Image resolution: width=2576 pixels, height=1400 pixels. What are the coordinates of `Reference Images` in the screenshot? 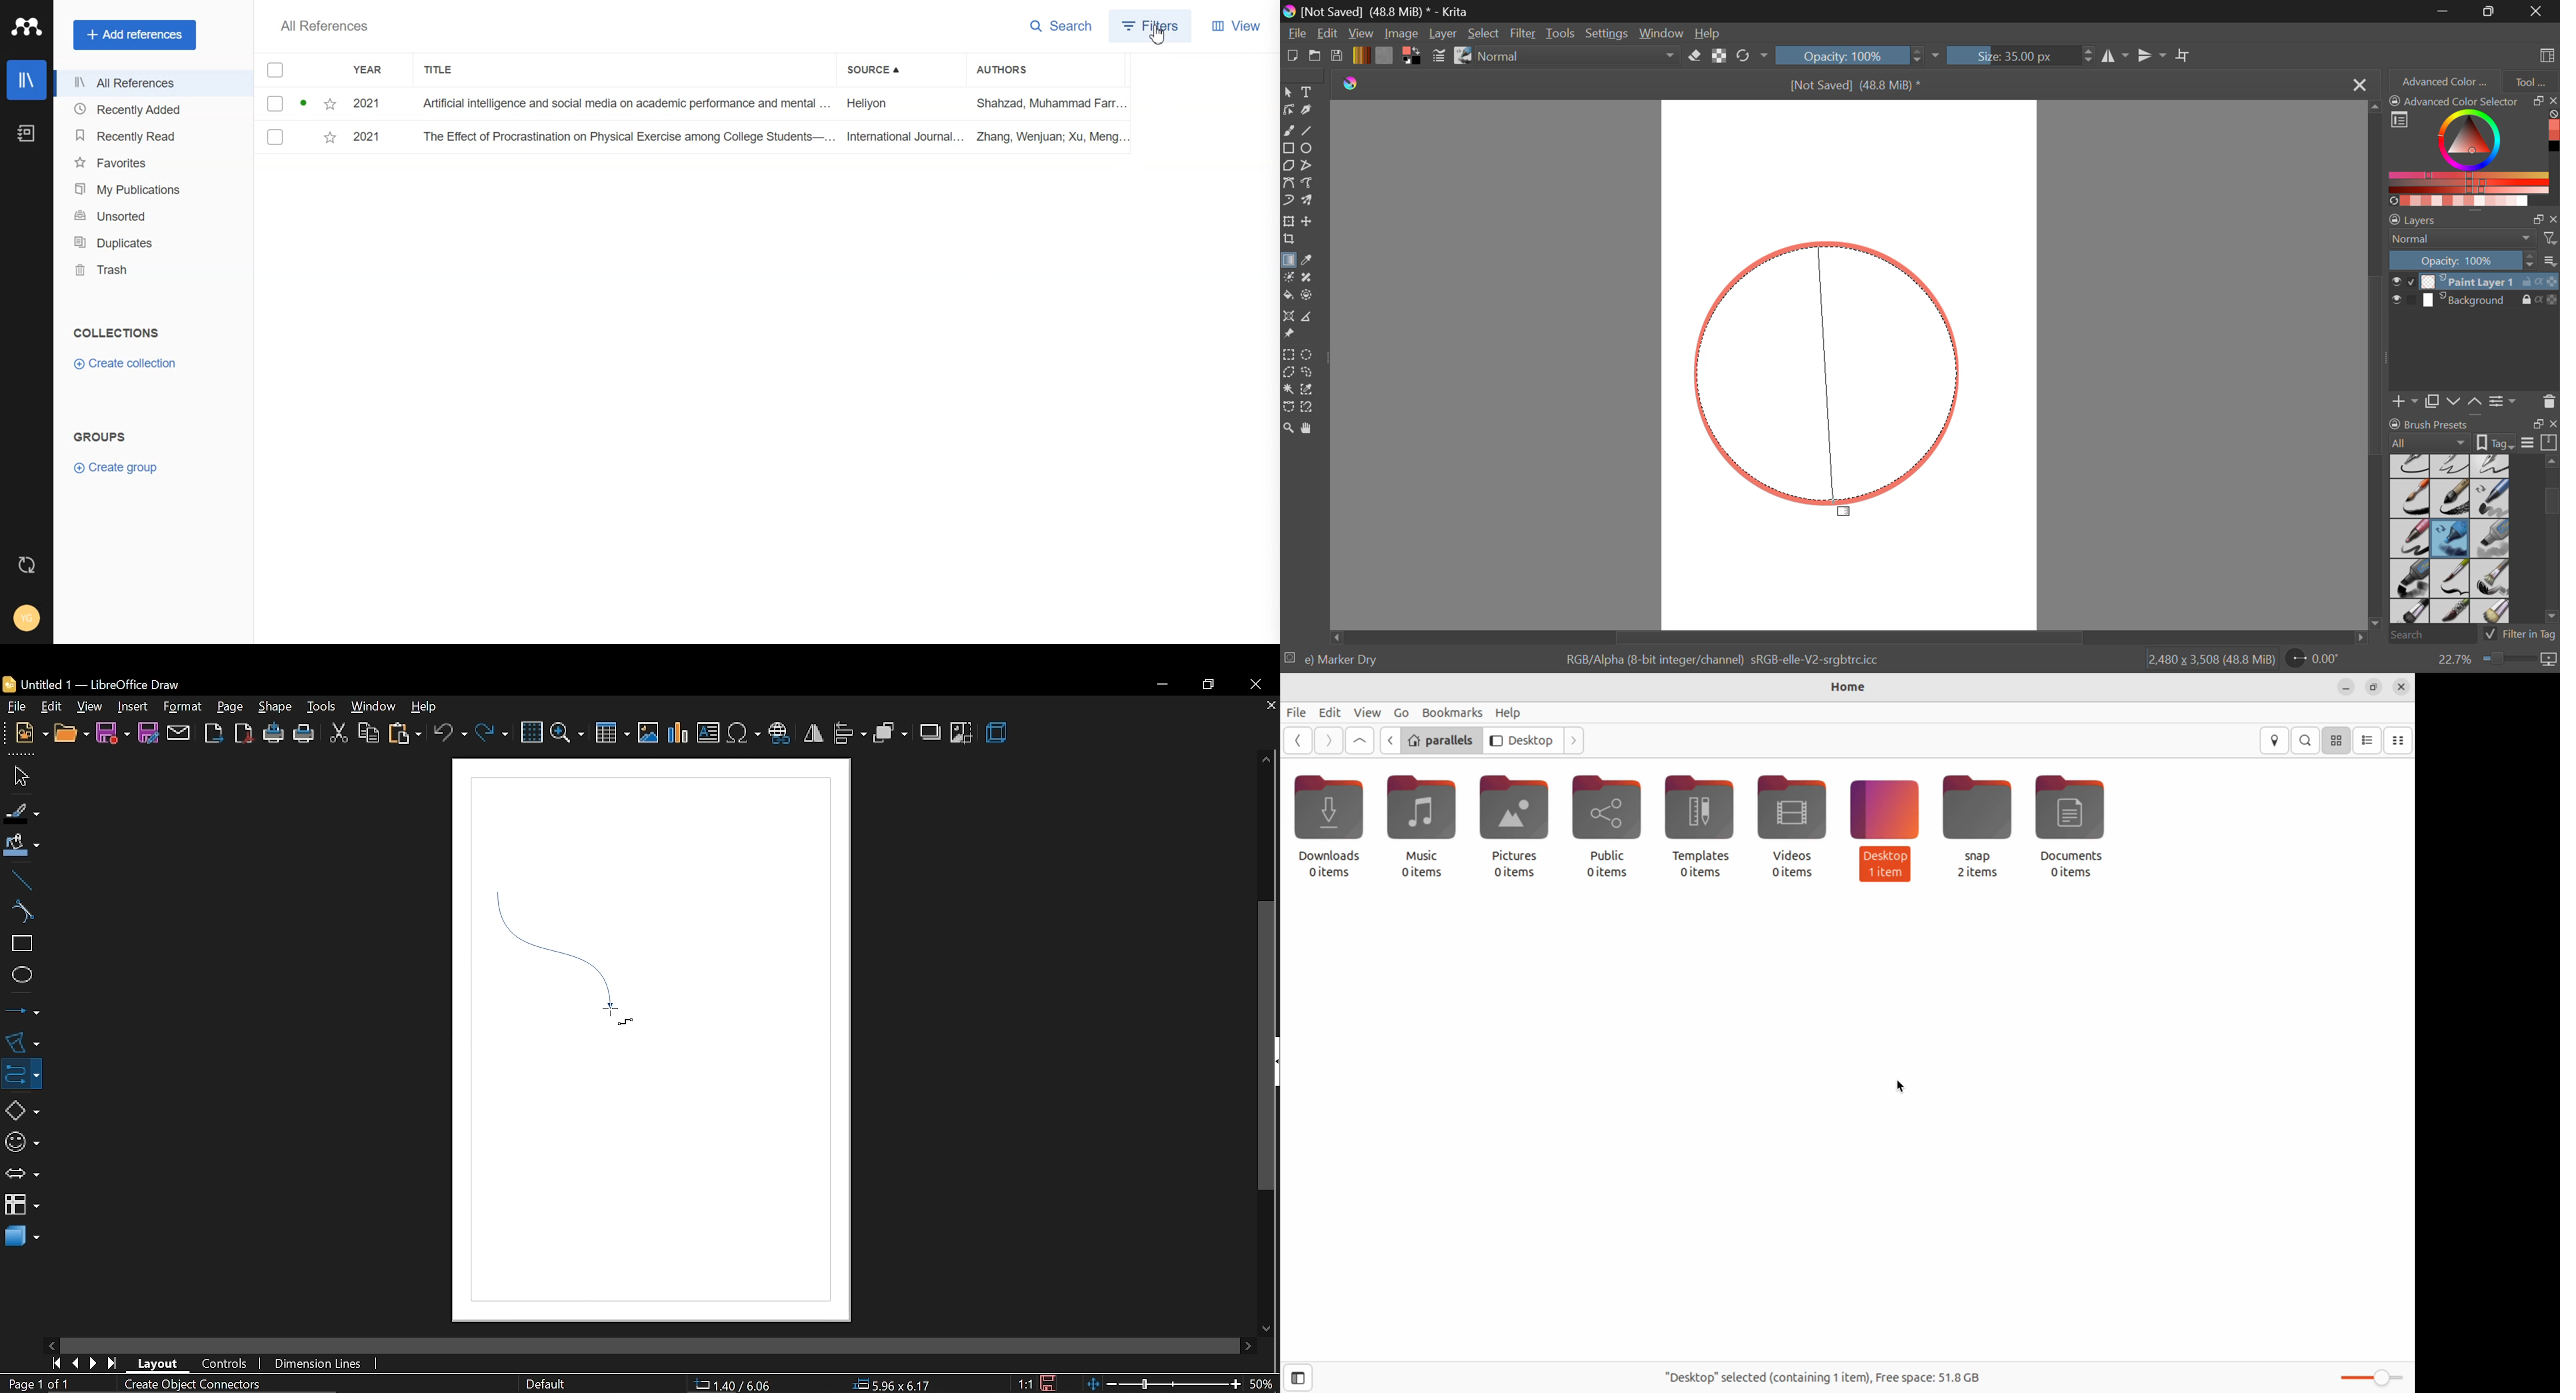 It's located at (1291, 335).